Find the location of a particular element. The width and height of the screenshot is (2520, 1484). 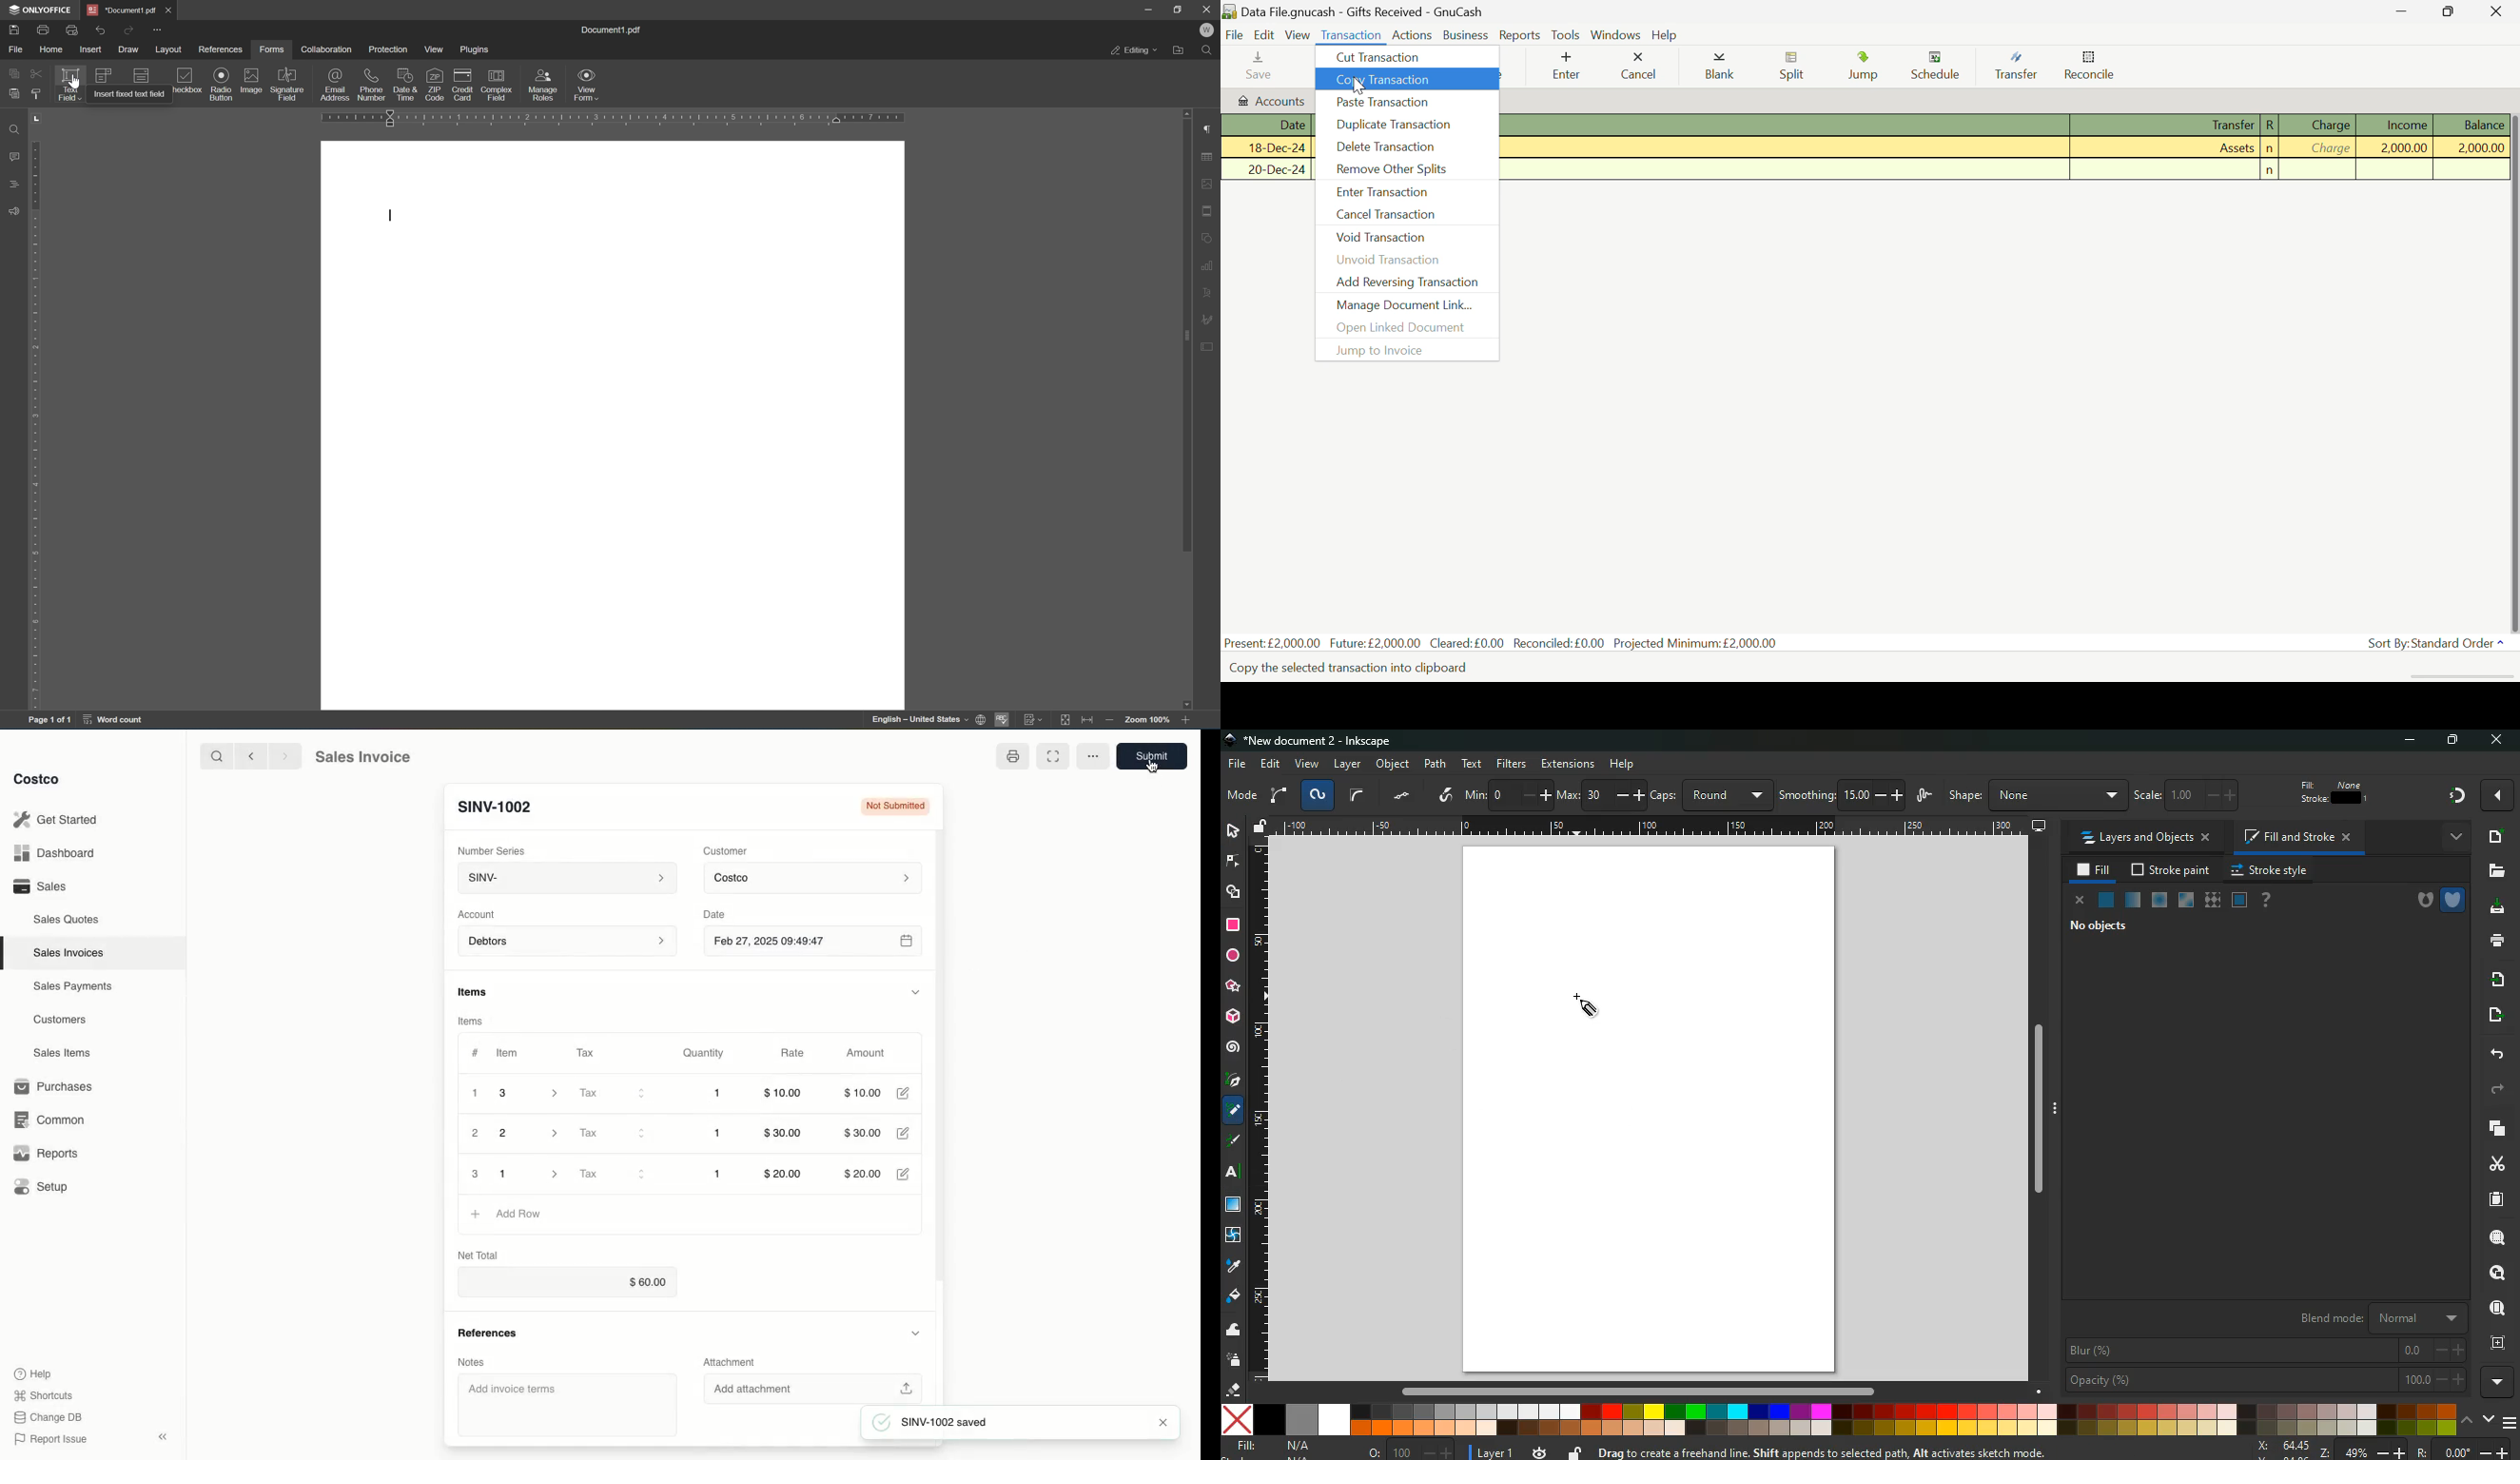

Feb 27, 2025 09:49:47 is located at coordinates (812, 940).